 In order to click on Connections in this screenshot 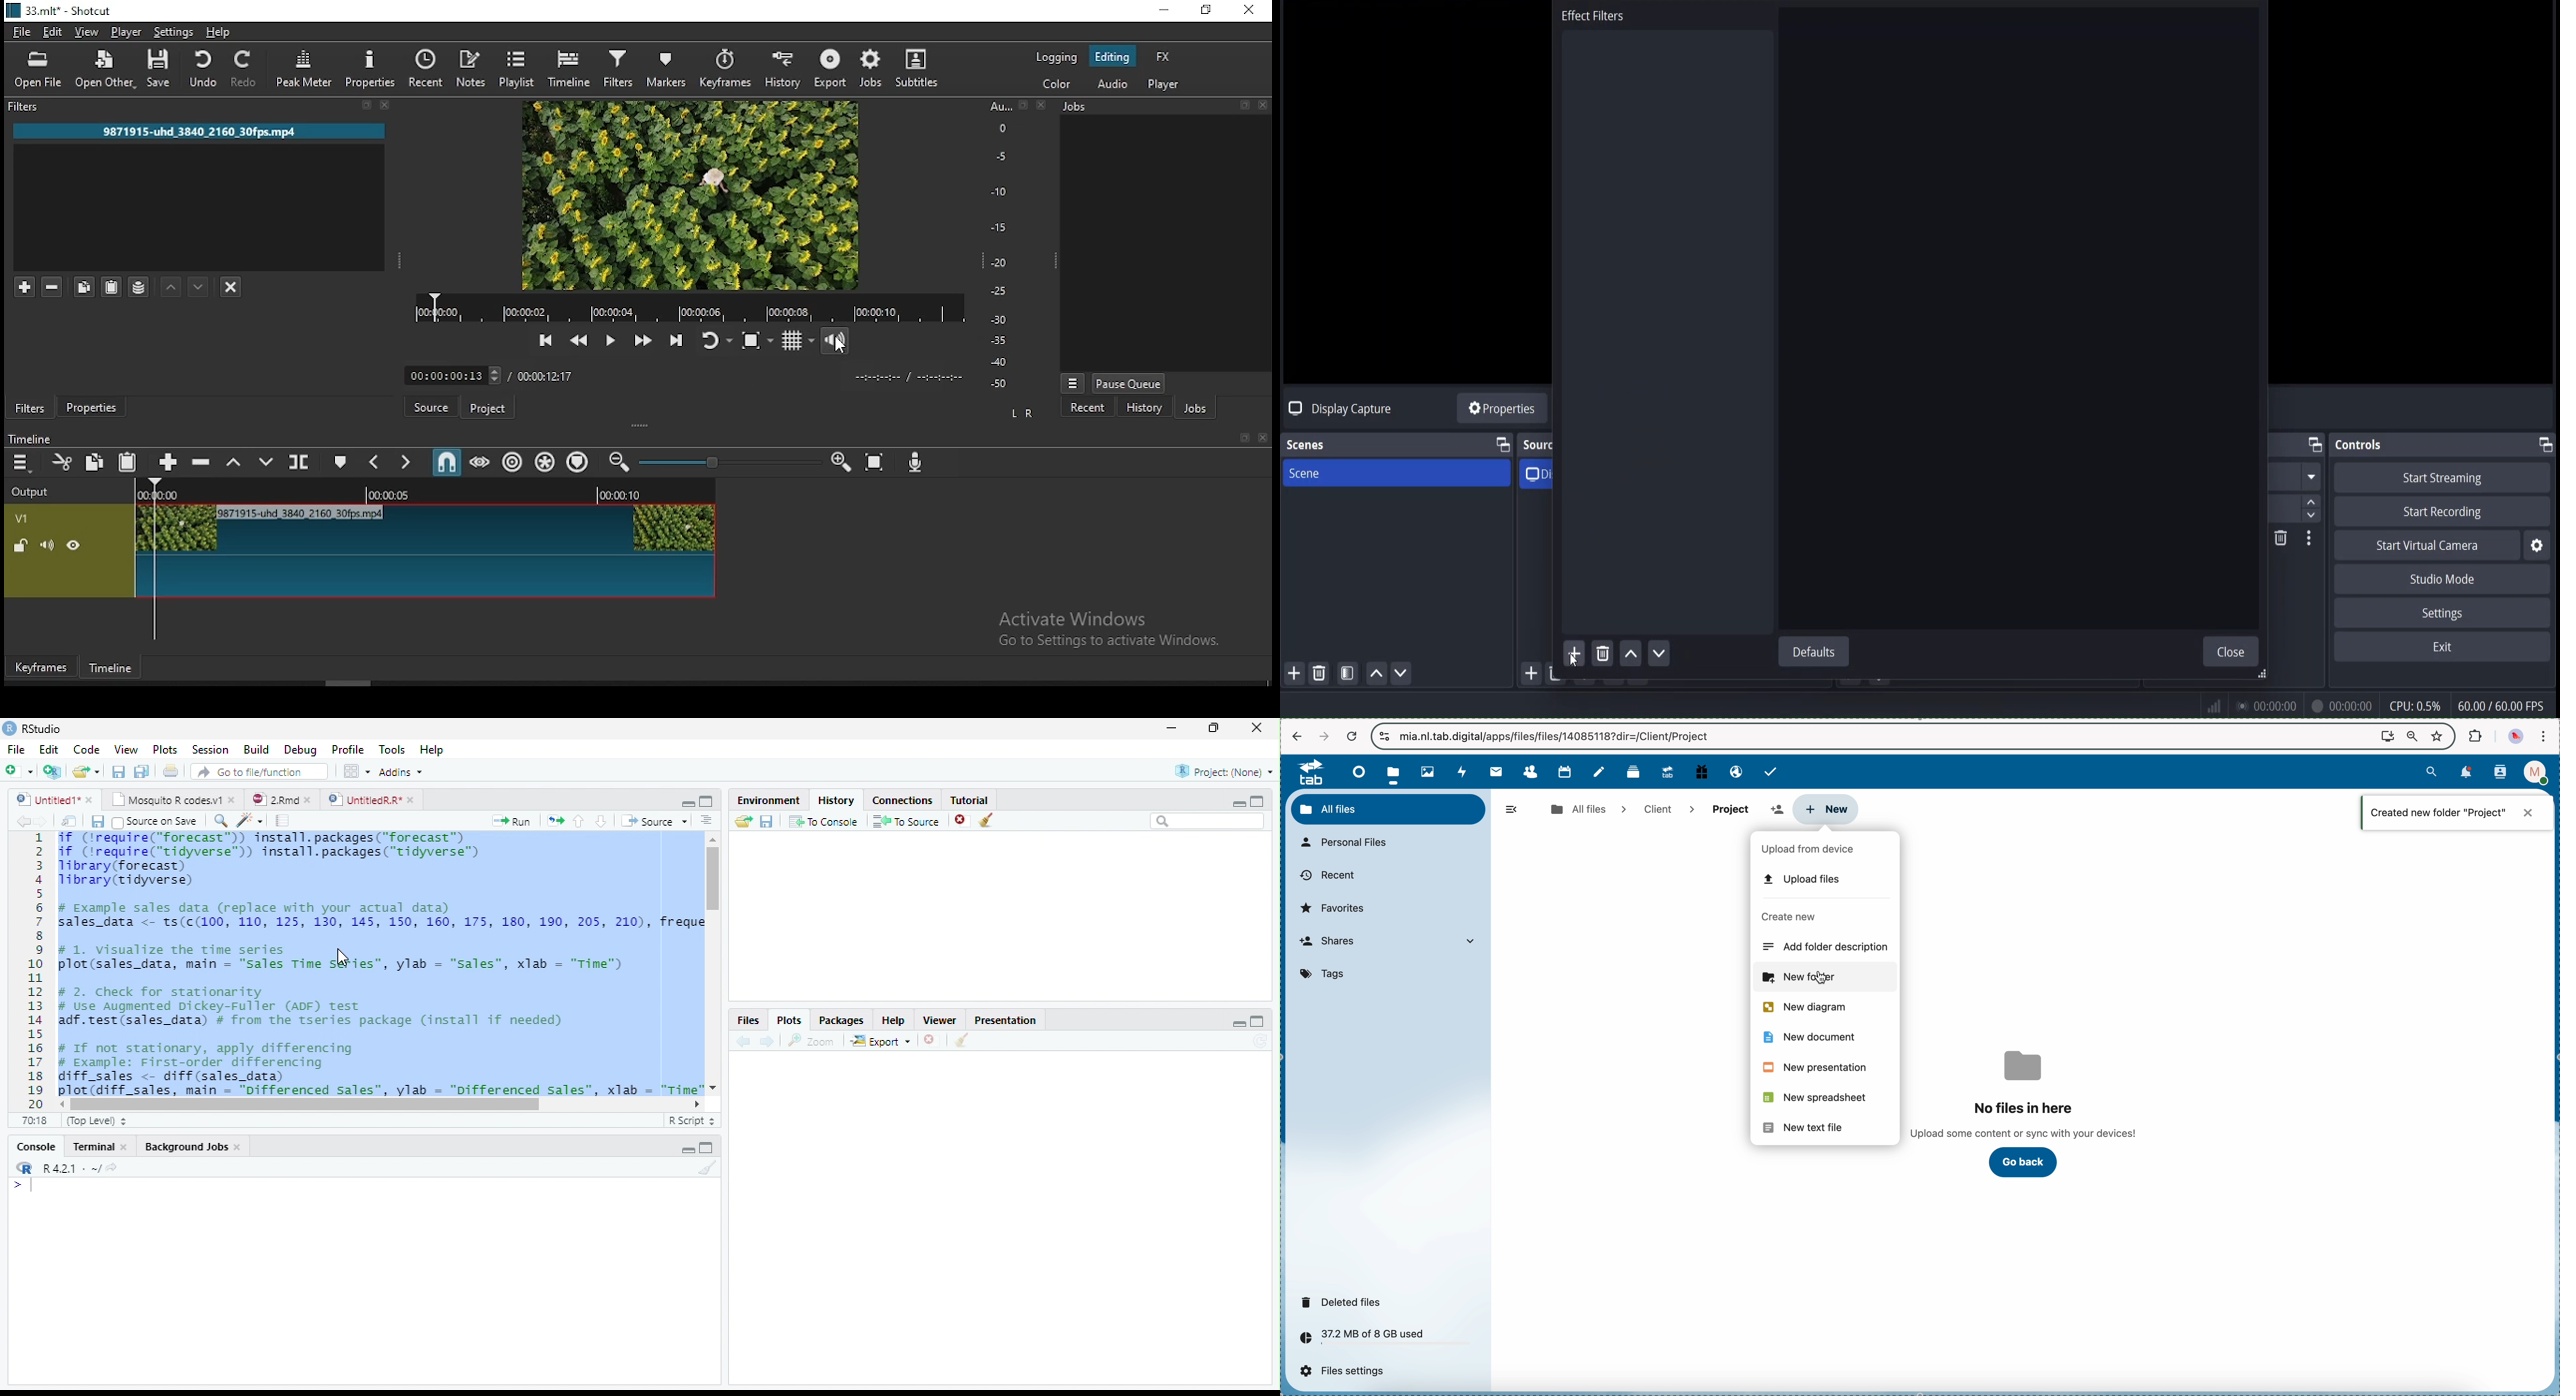, I will do `click(902, 800)`.